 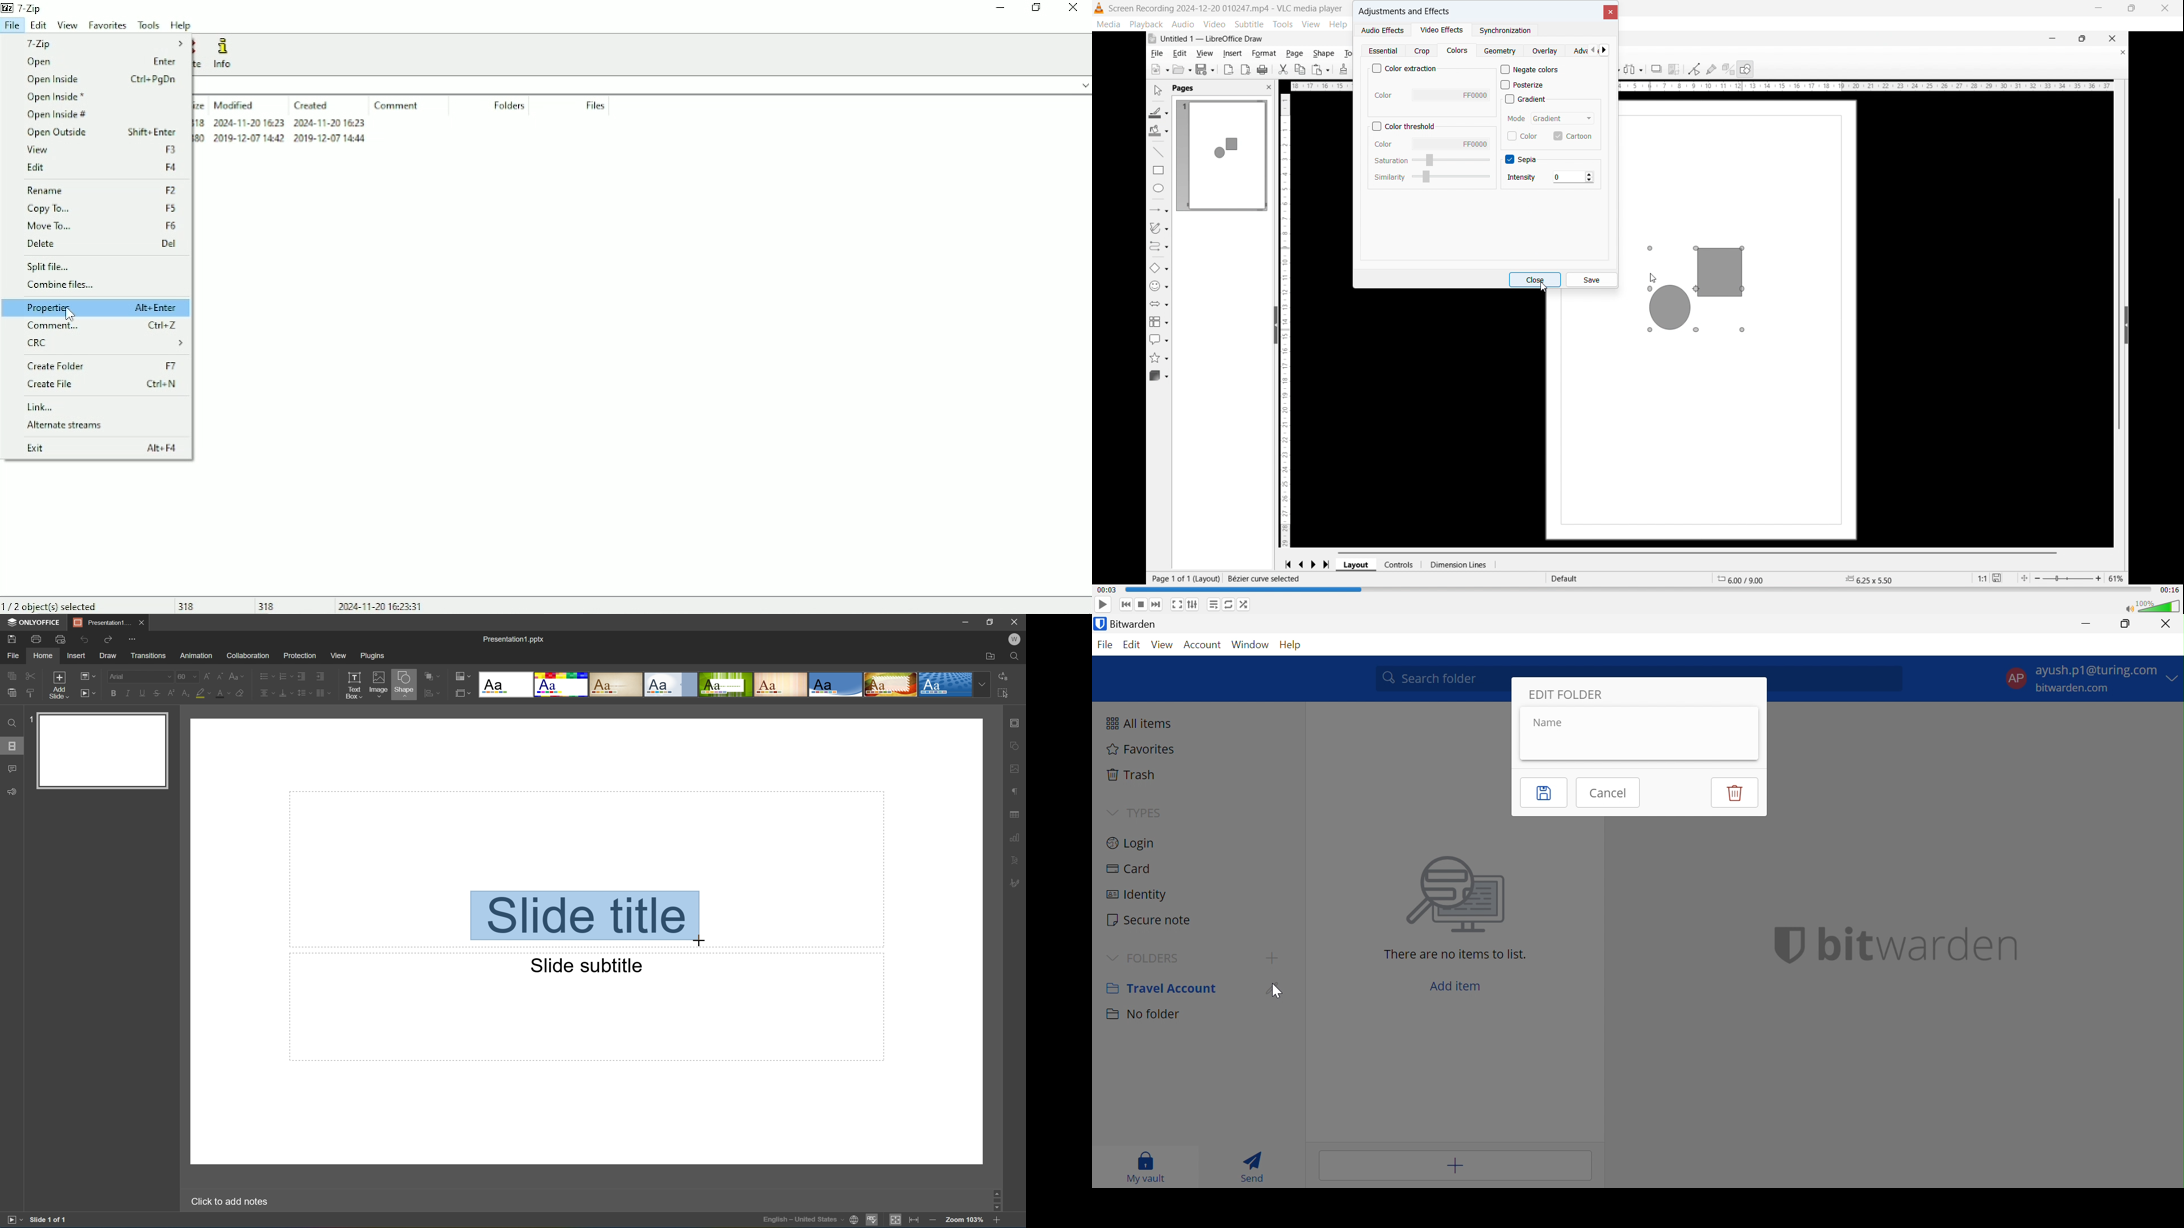 What do you see at coordinates (299, 655) in the screenshot?
I see `Protection` at bounding box center [299, 655].